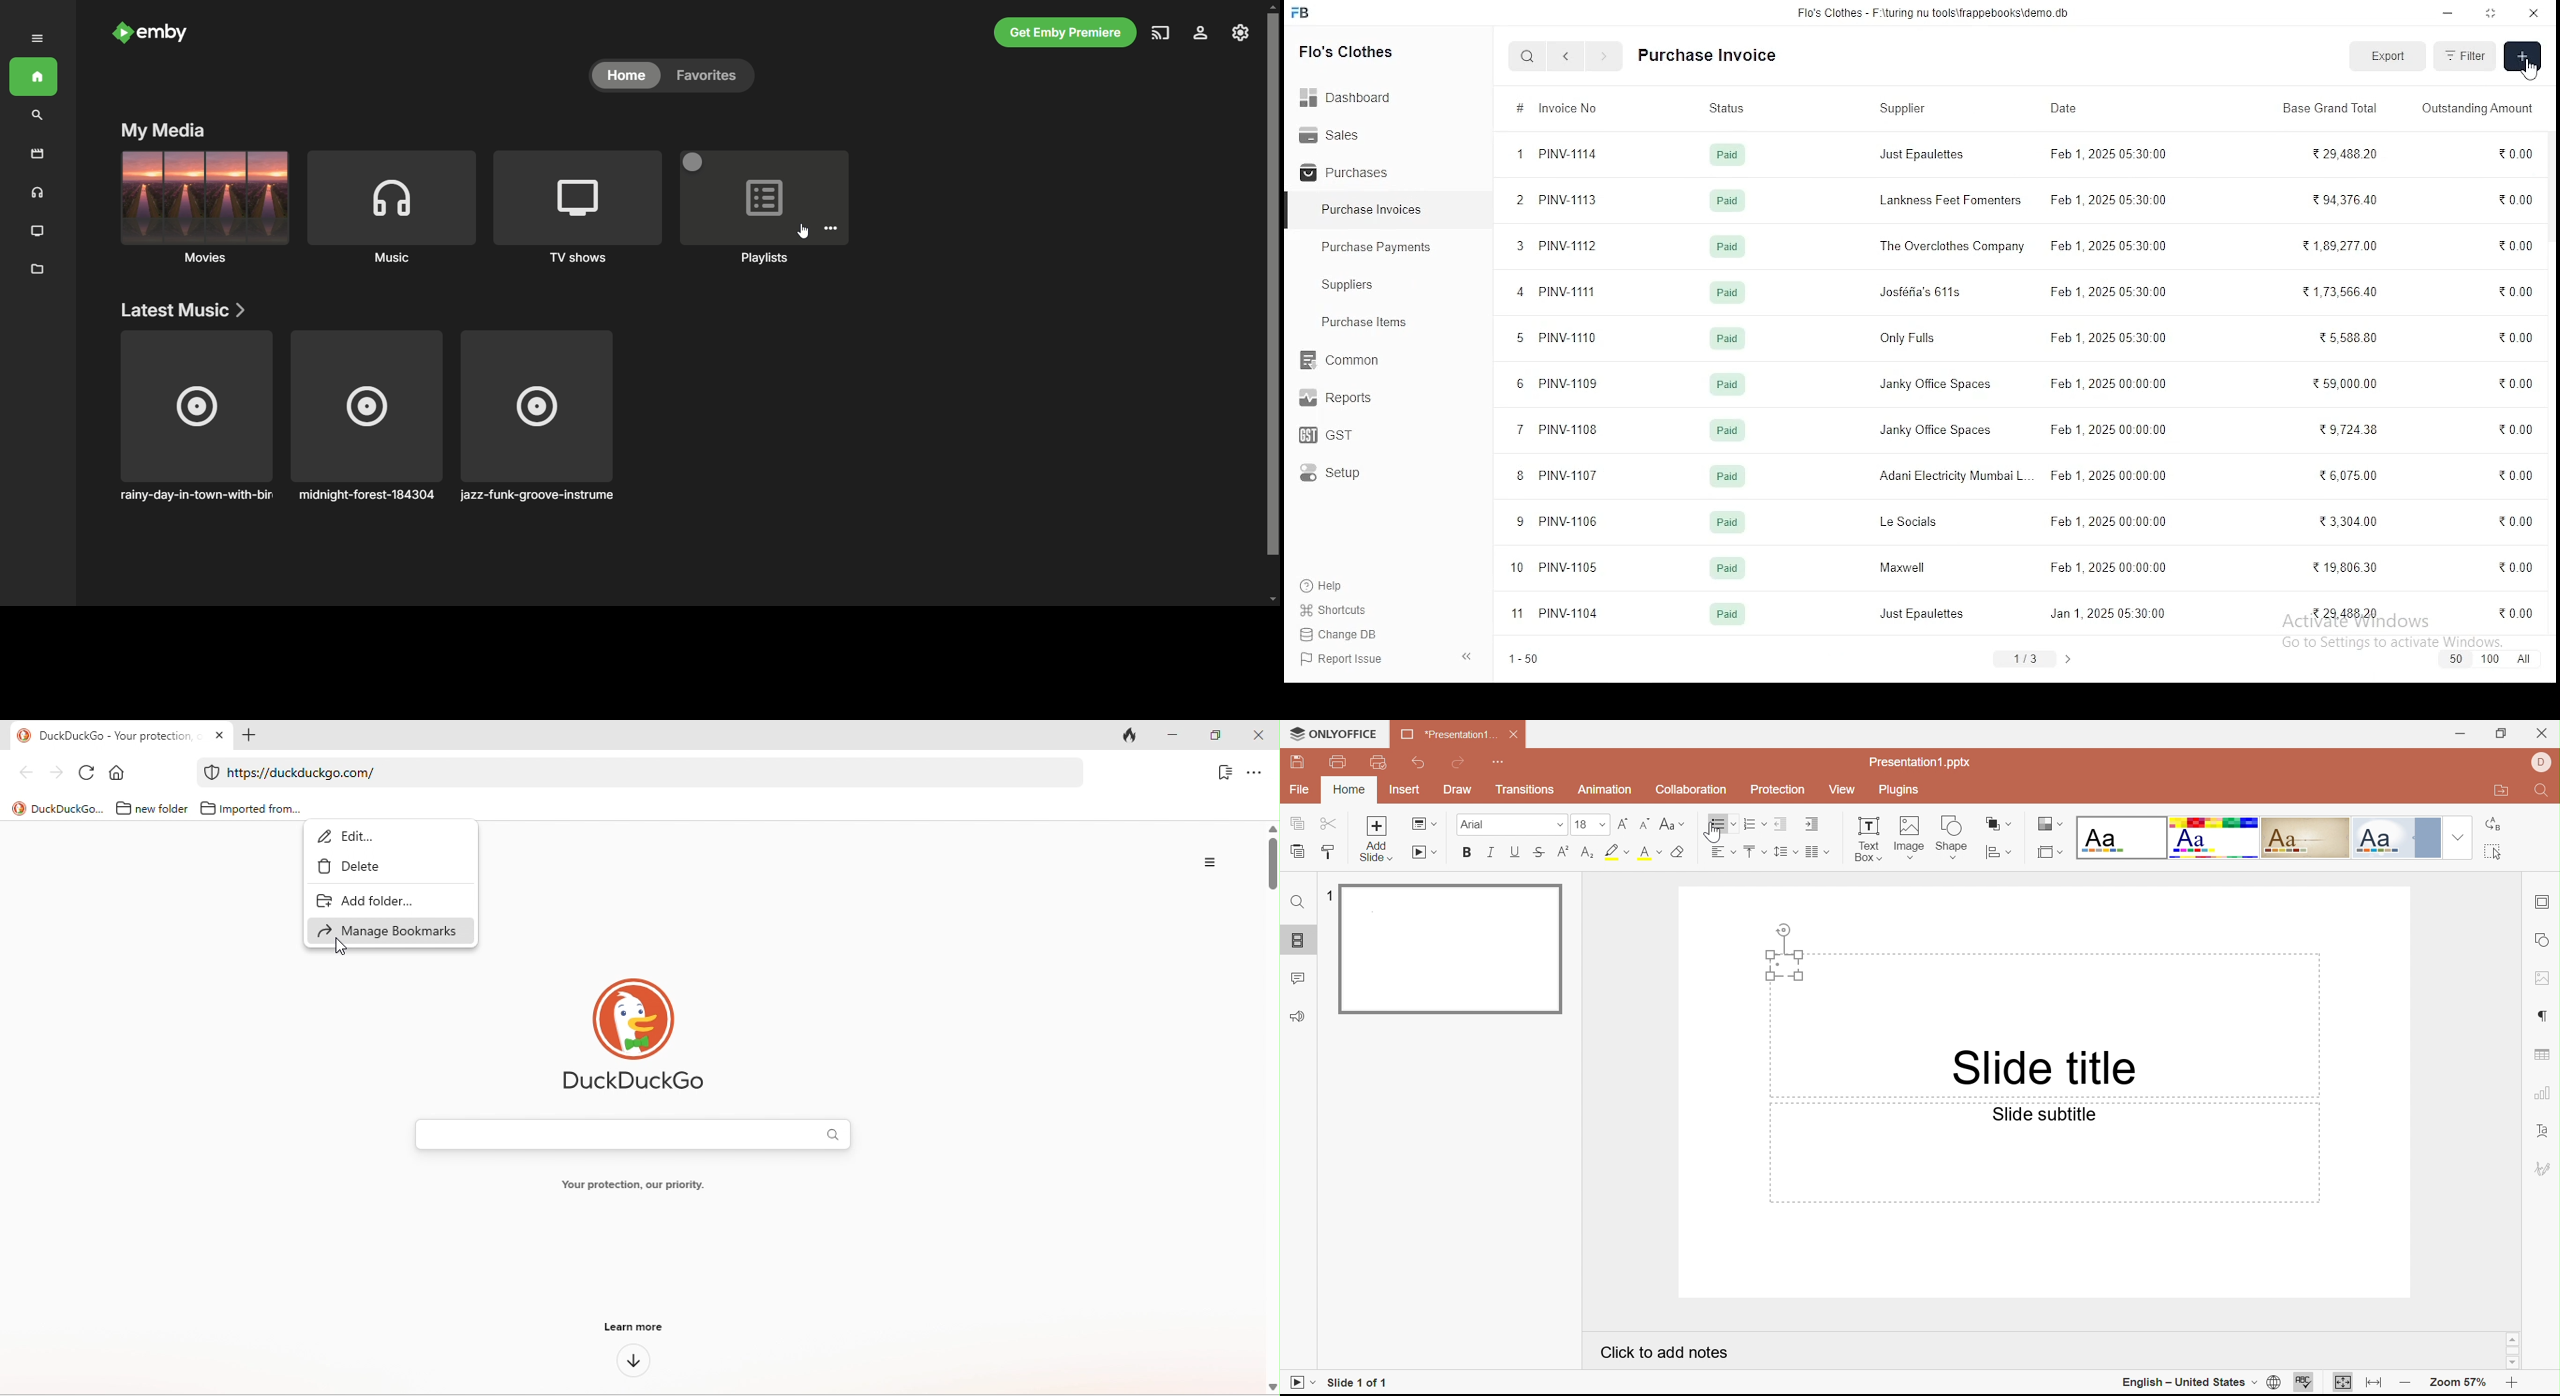 This screenshot has width=2576, height=1400. Describe the element at coordinates (2347, 384) in the screenshot. I see `59,000.00` at that location.